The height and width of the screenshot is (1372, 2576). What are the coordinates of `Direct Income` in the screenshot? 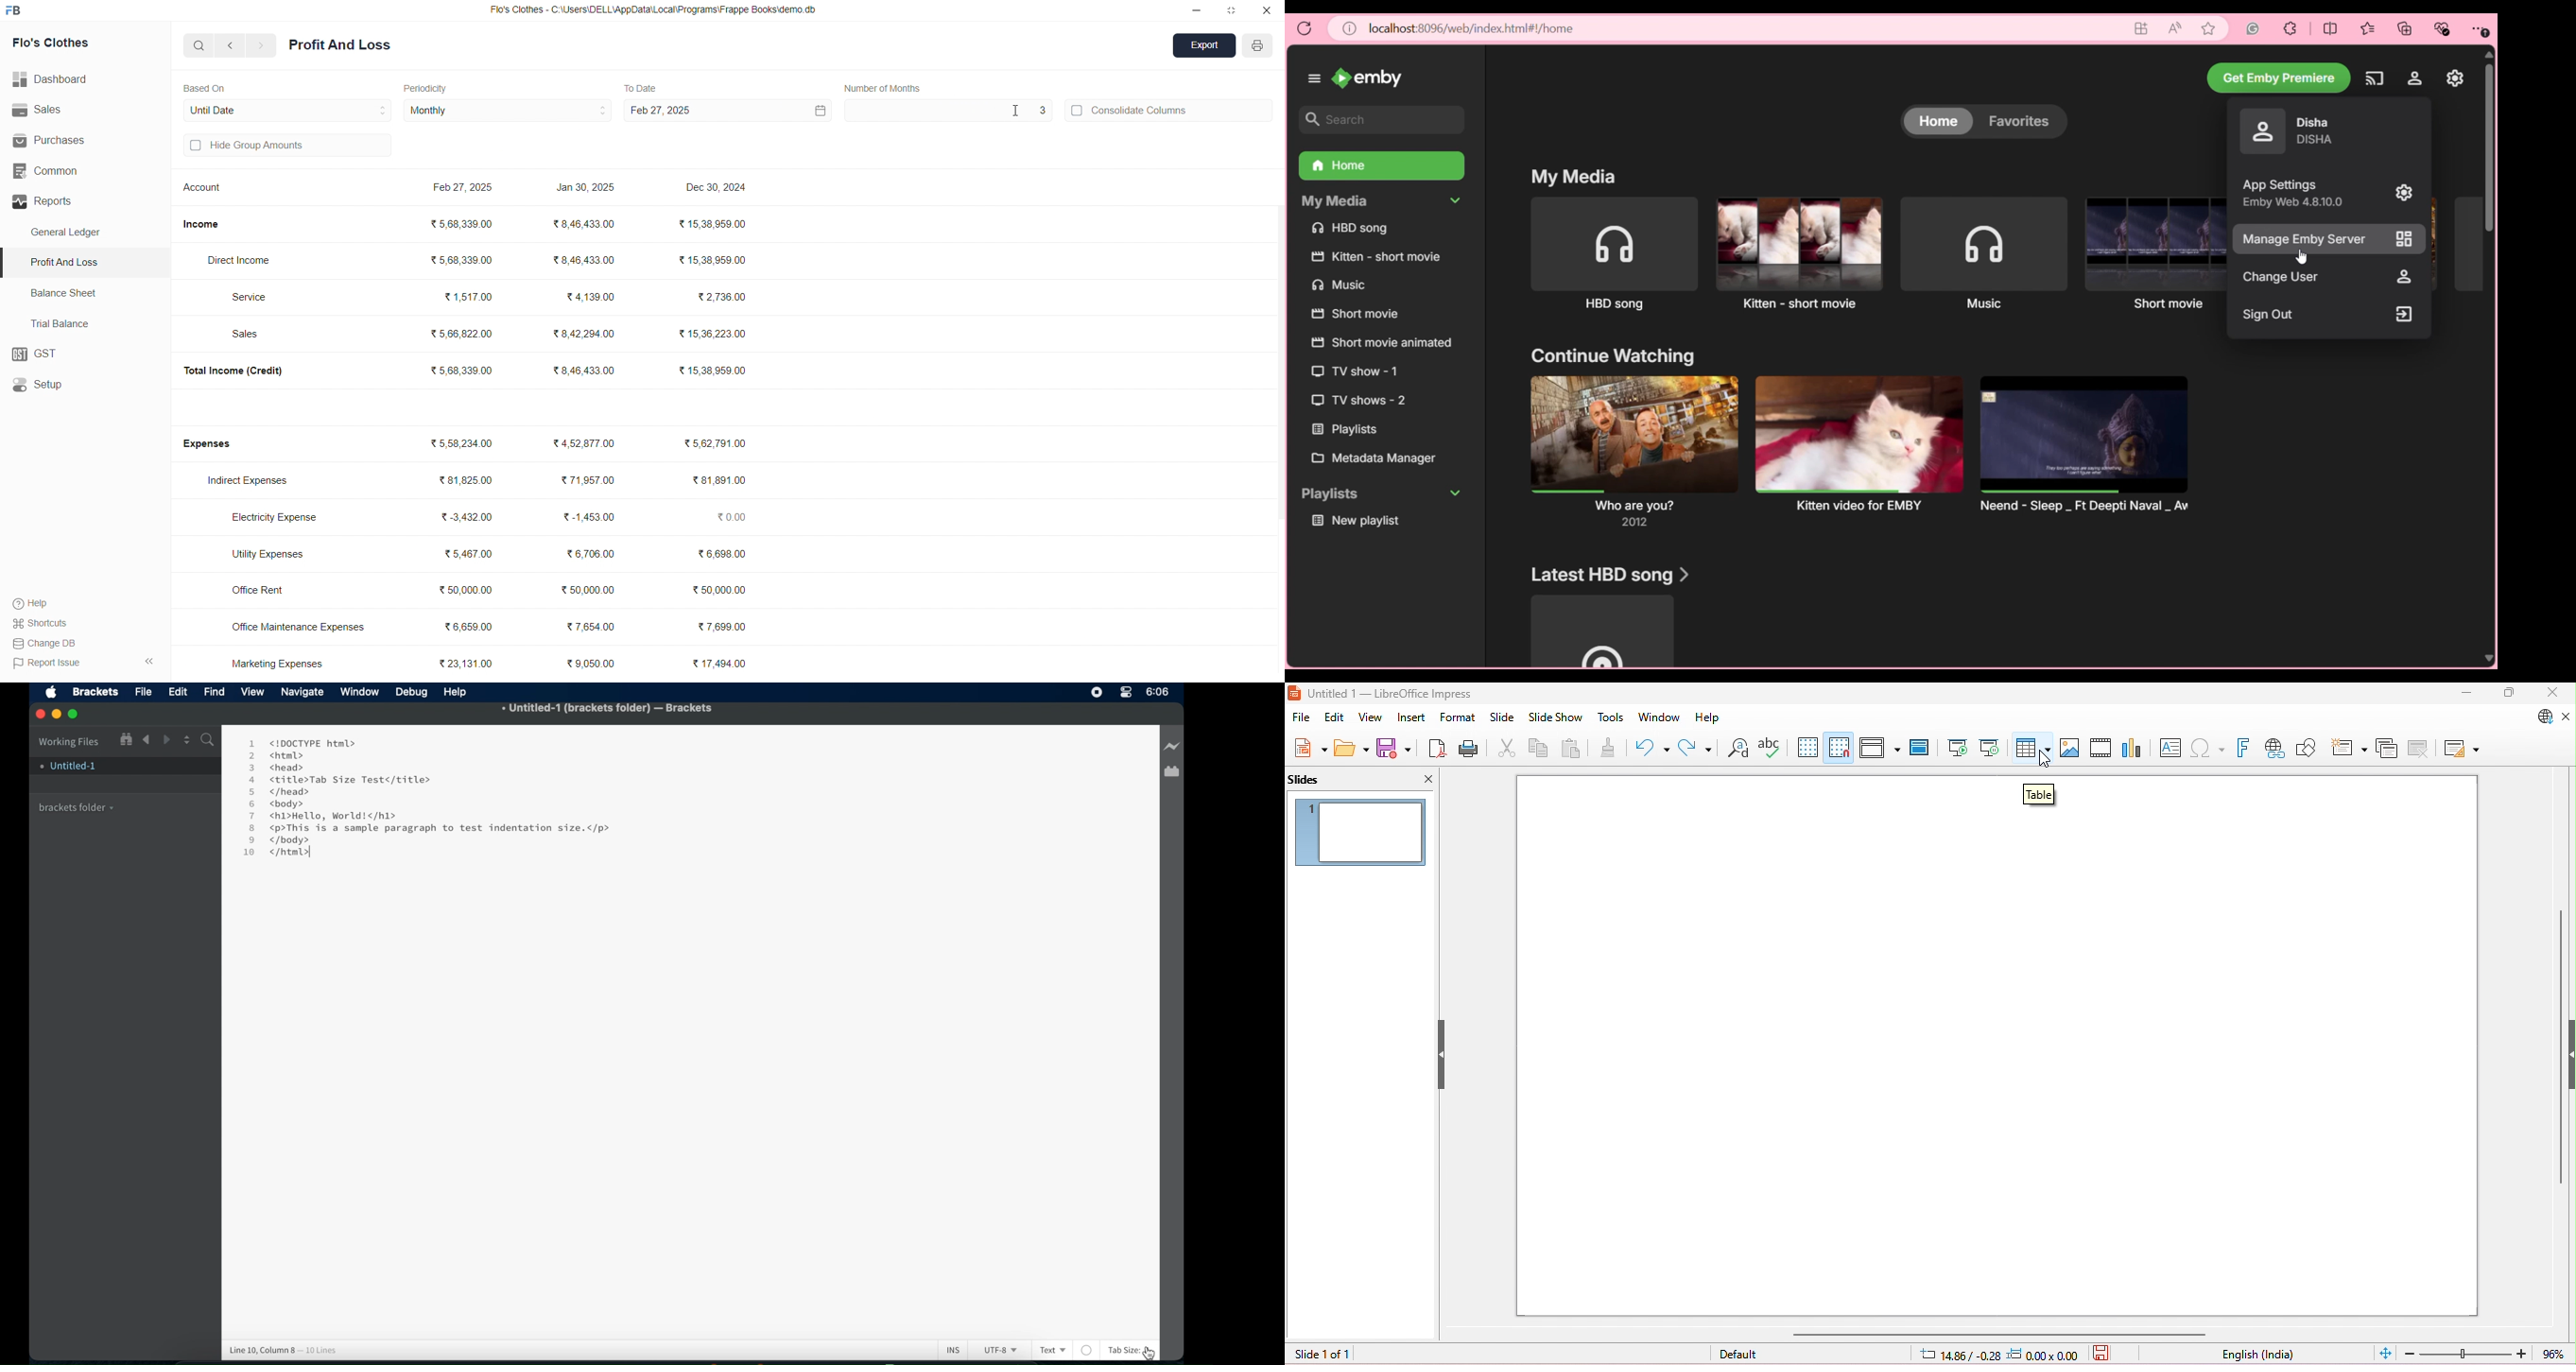 It's located at (246, 261).